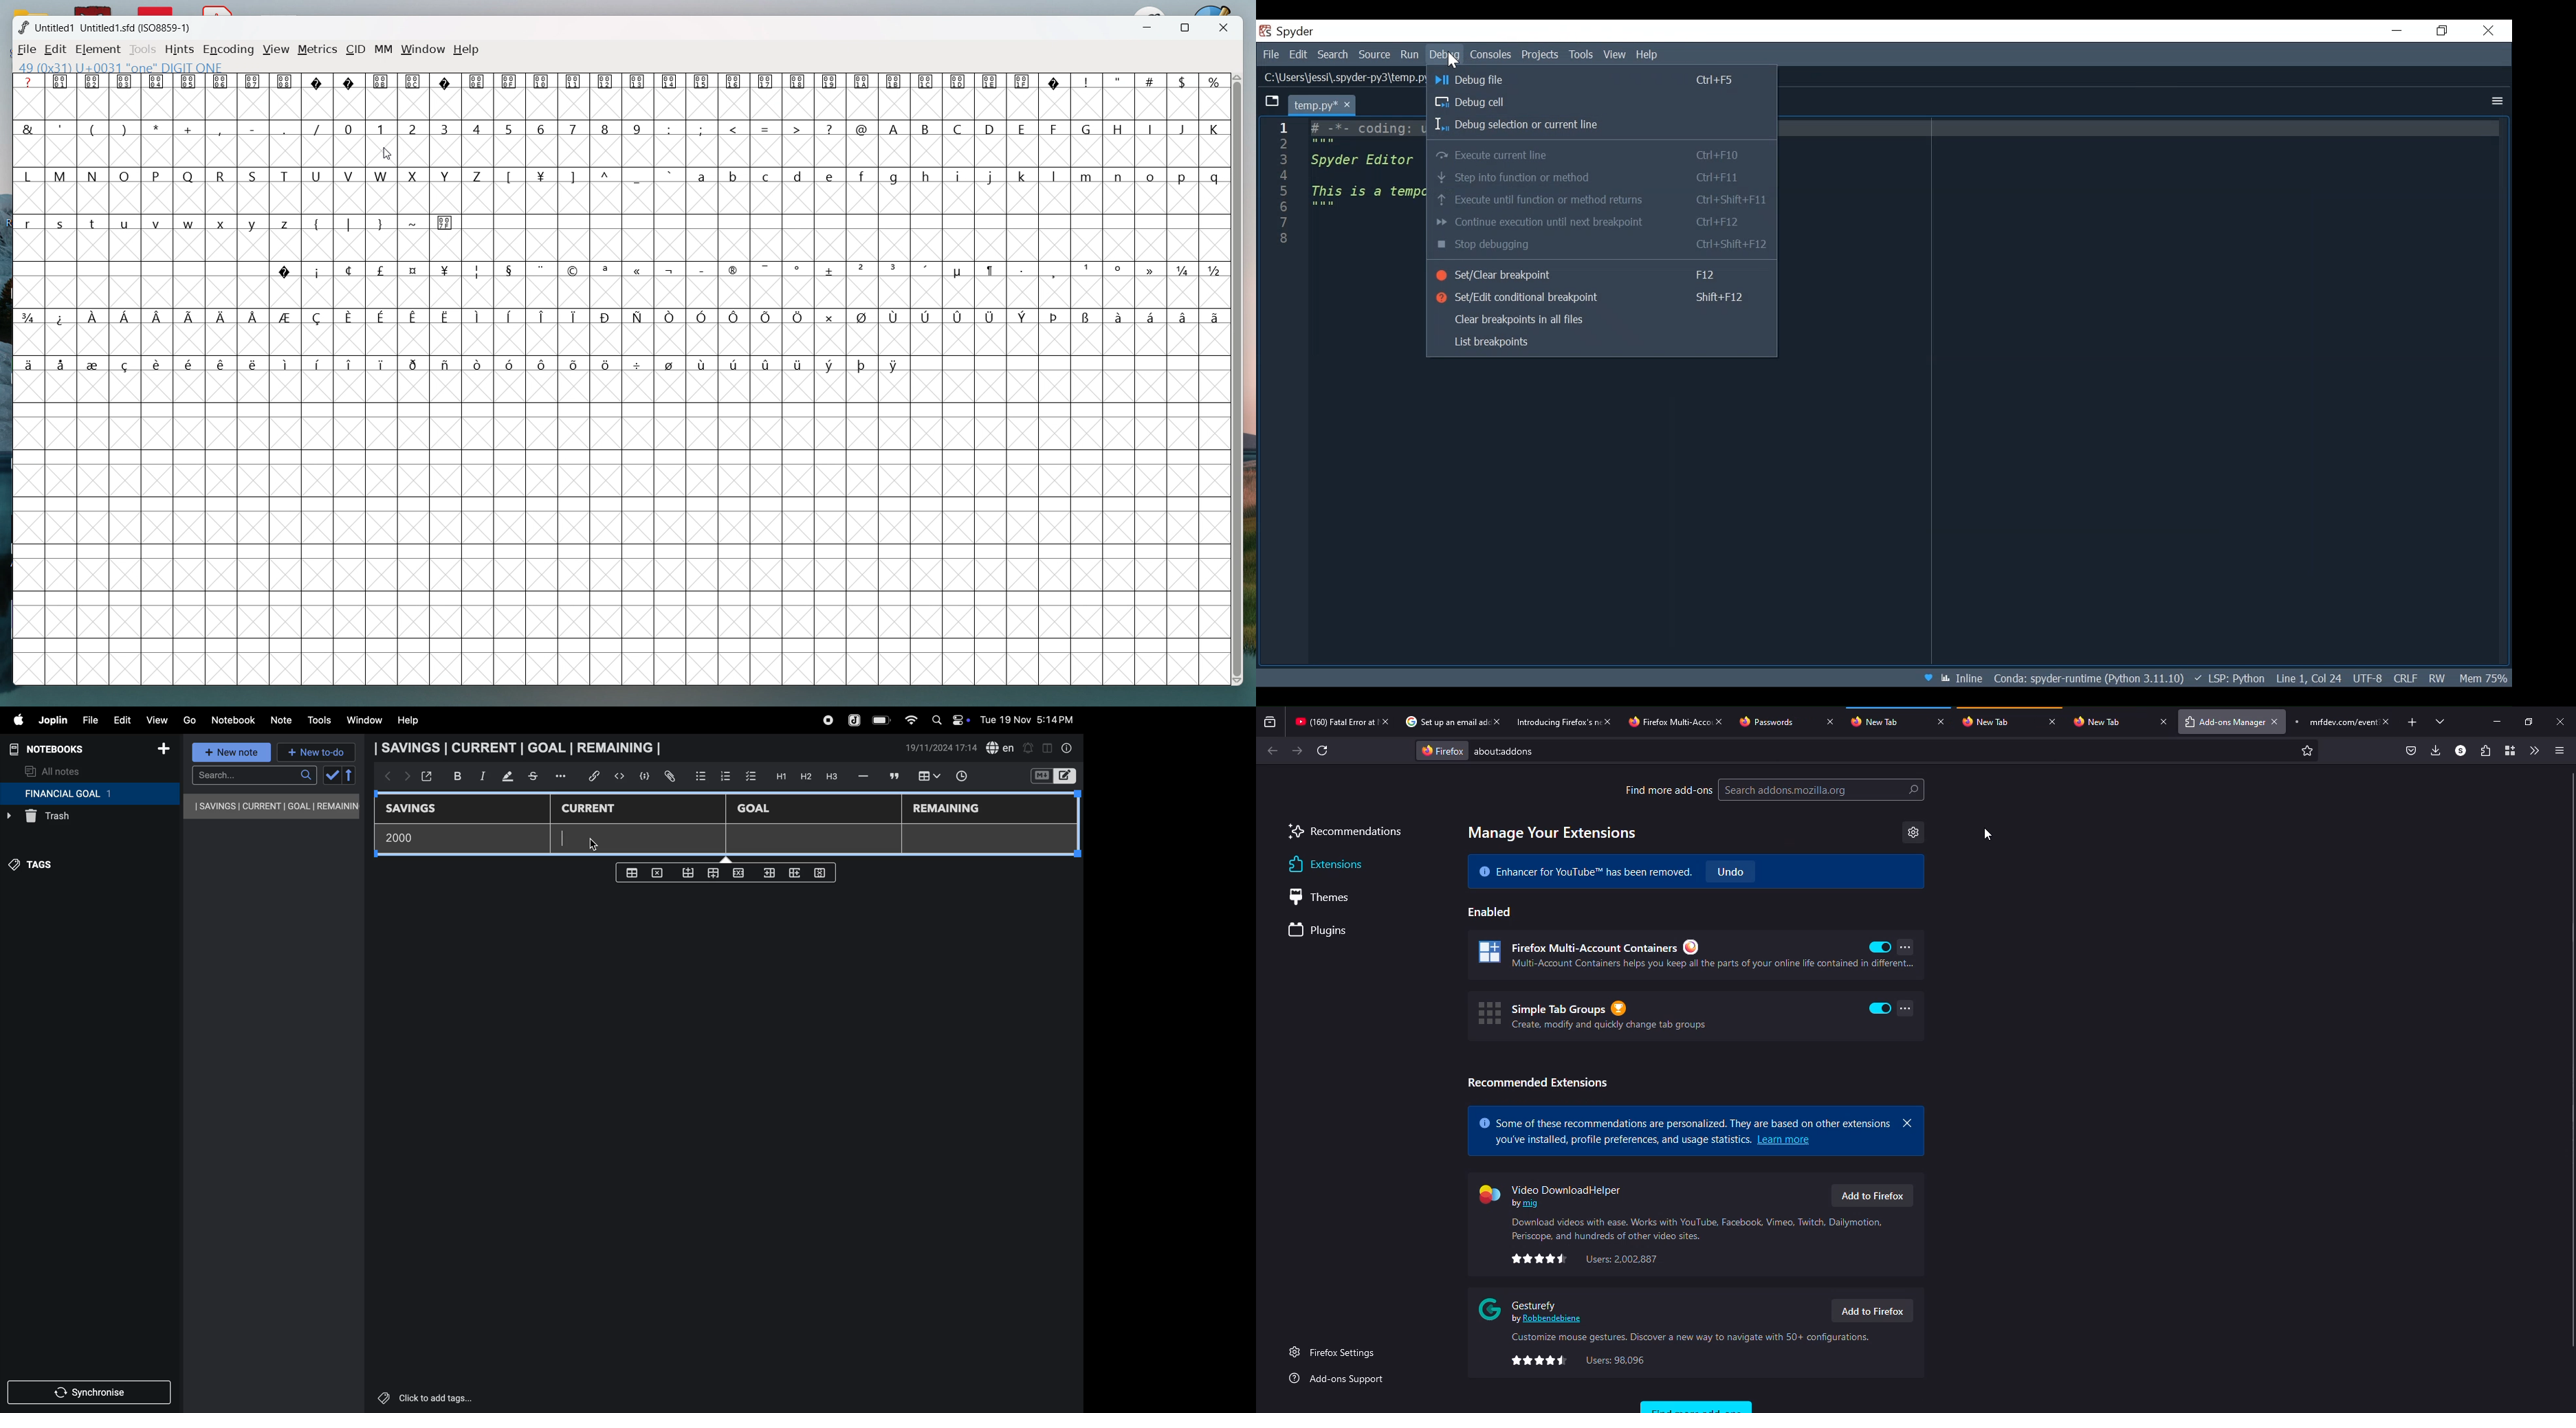  Describe the element at coordinates (671, 81) in the screenshot. I see `symbol` at that location.